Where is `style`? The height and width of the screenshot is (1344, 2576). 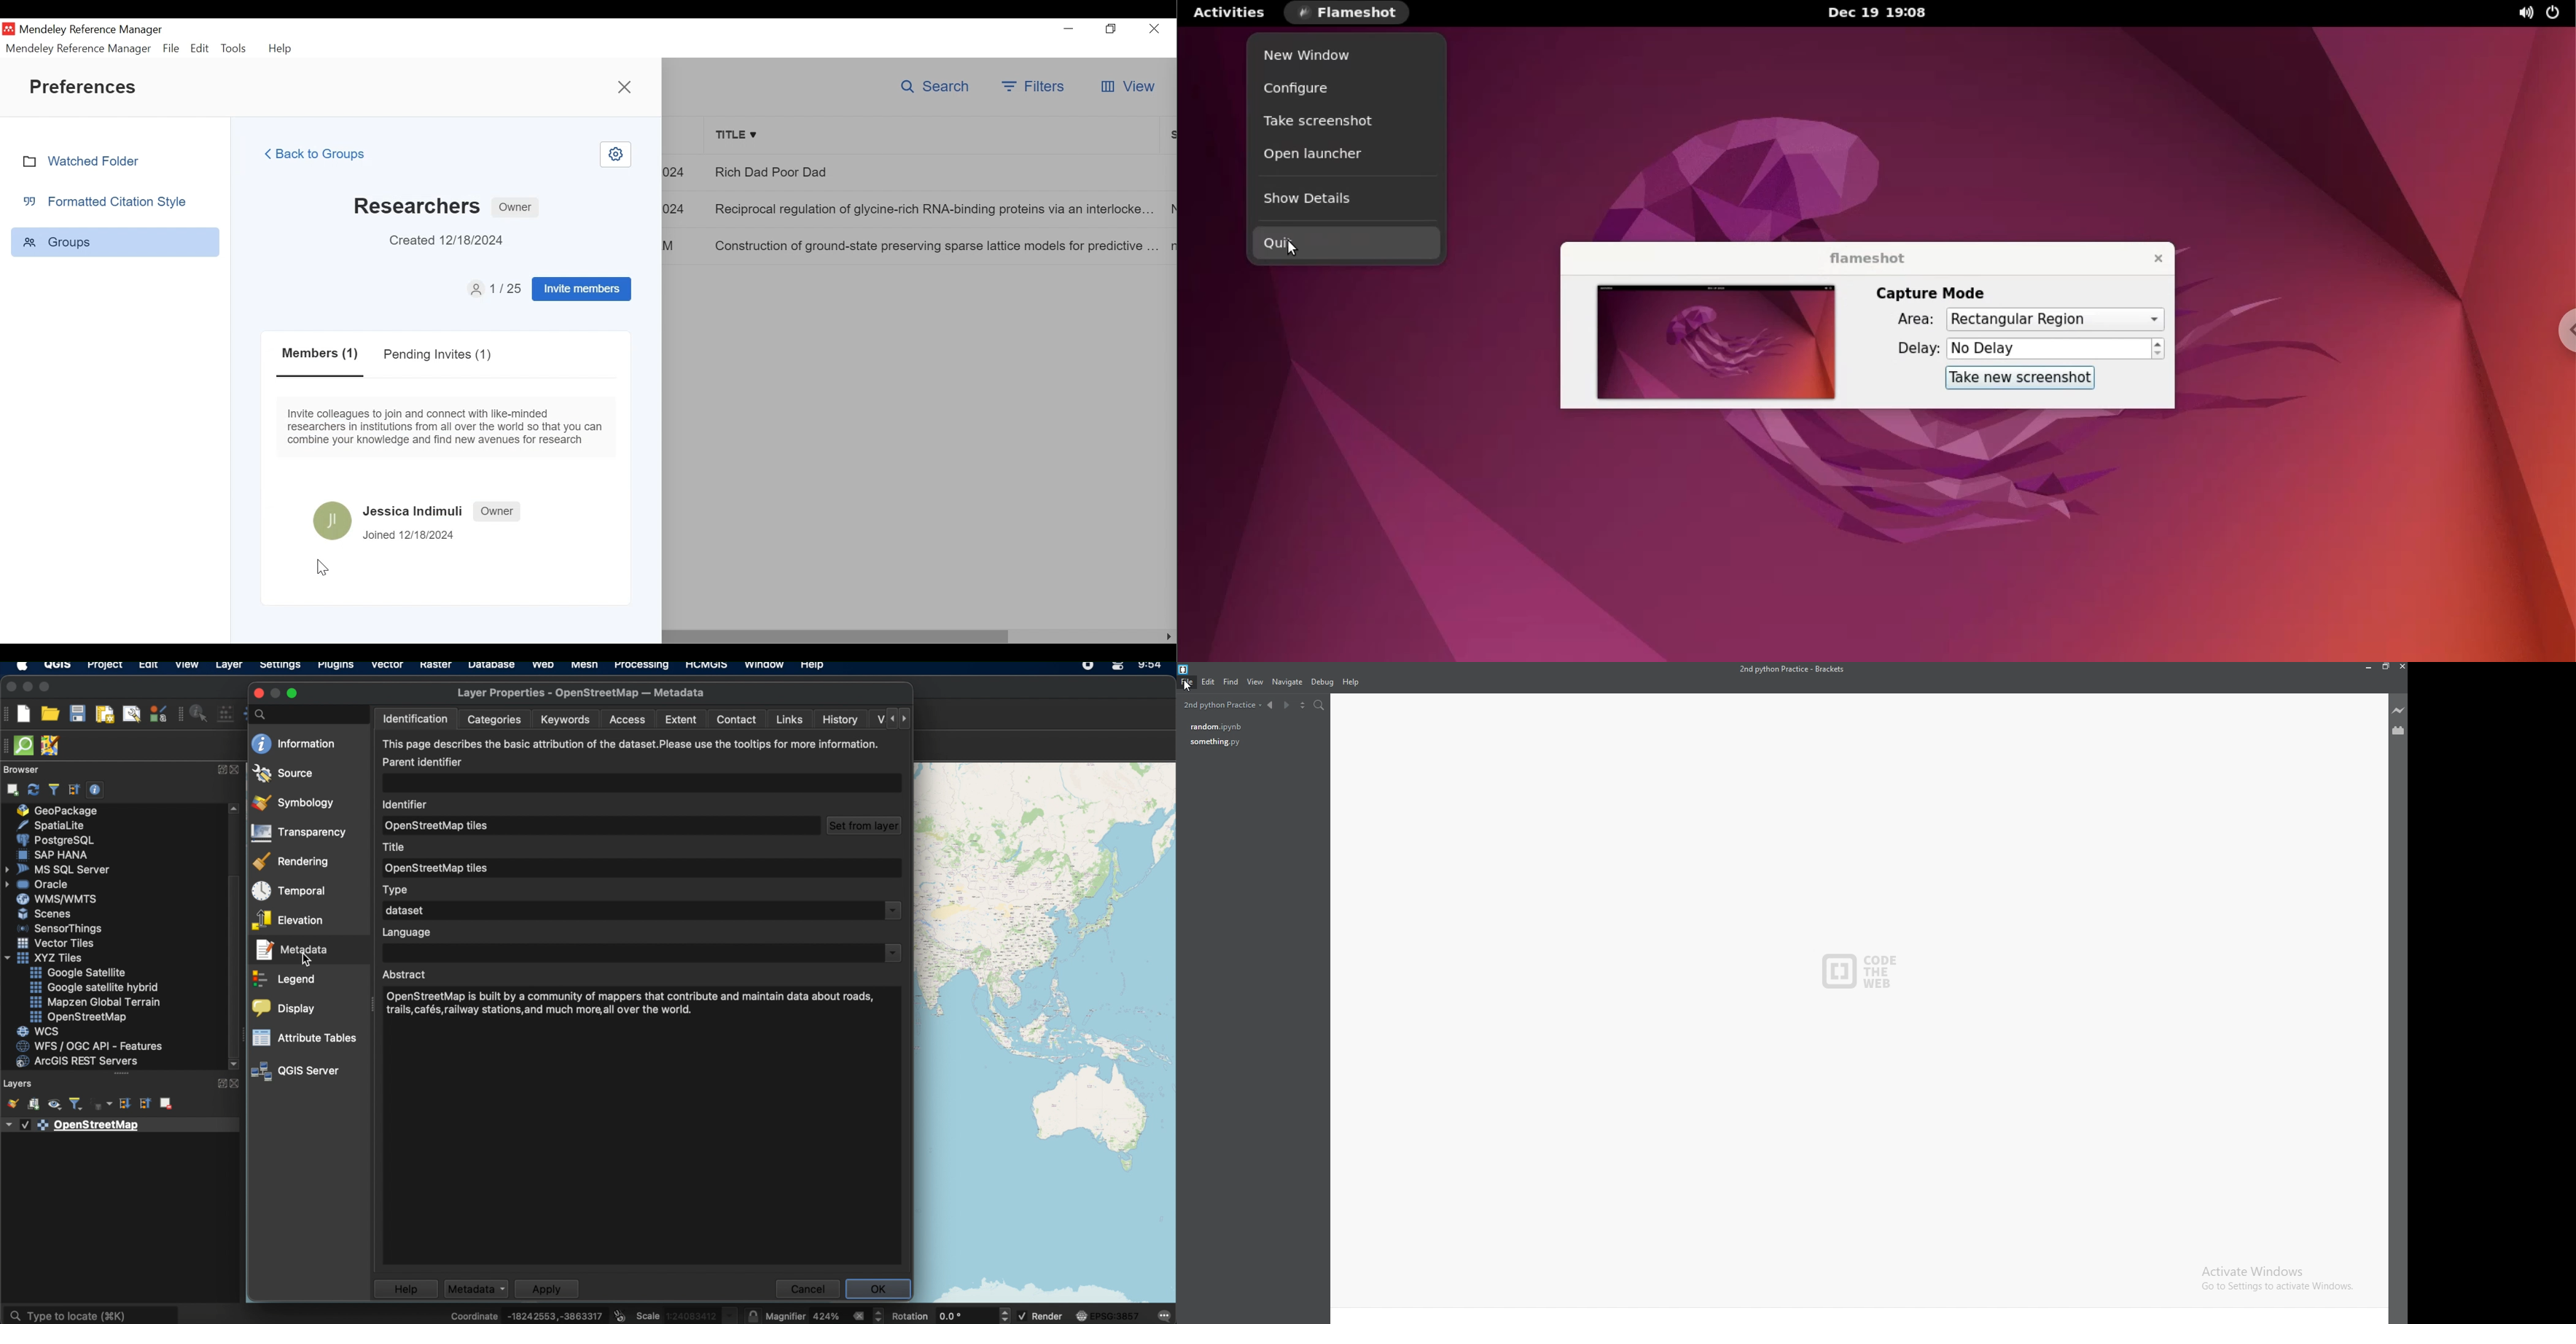
style is located at coordinates (477, 1288).